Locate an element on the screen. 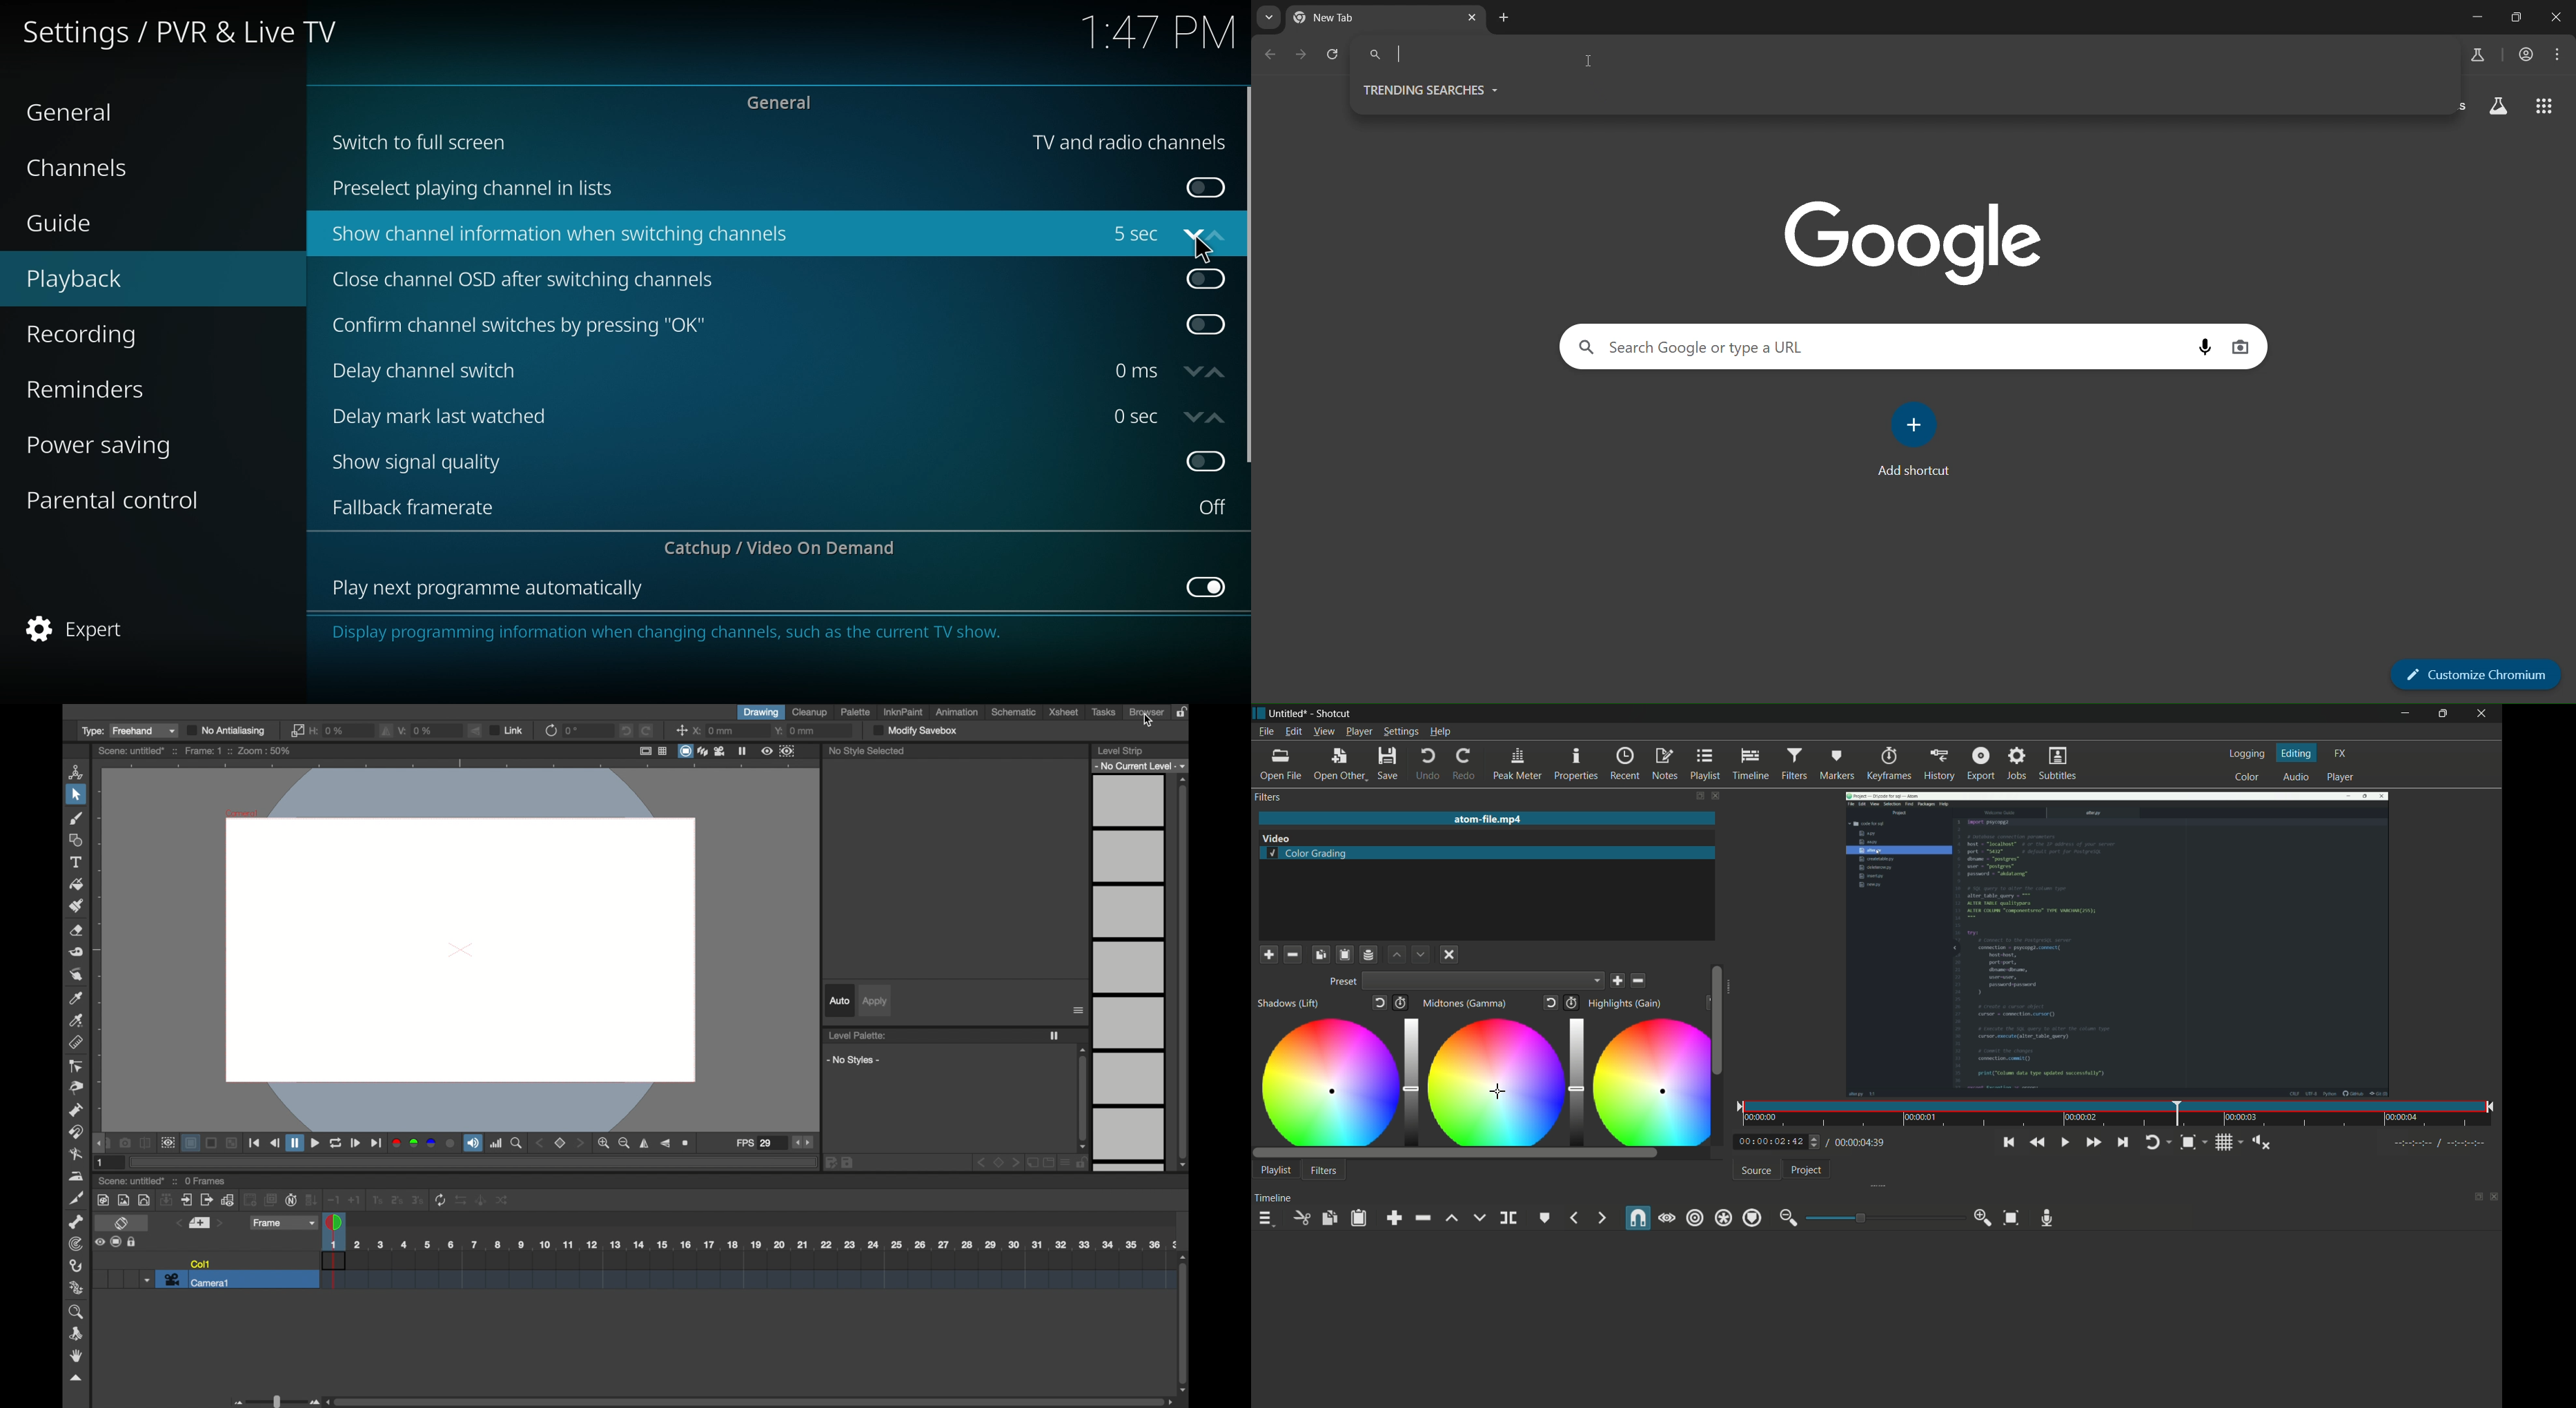 The height and width of the screenshot is (1428, 2576). cut is located at coordinates (1300, 1217).